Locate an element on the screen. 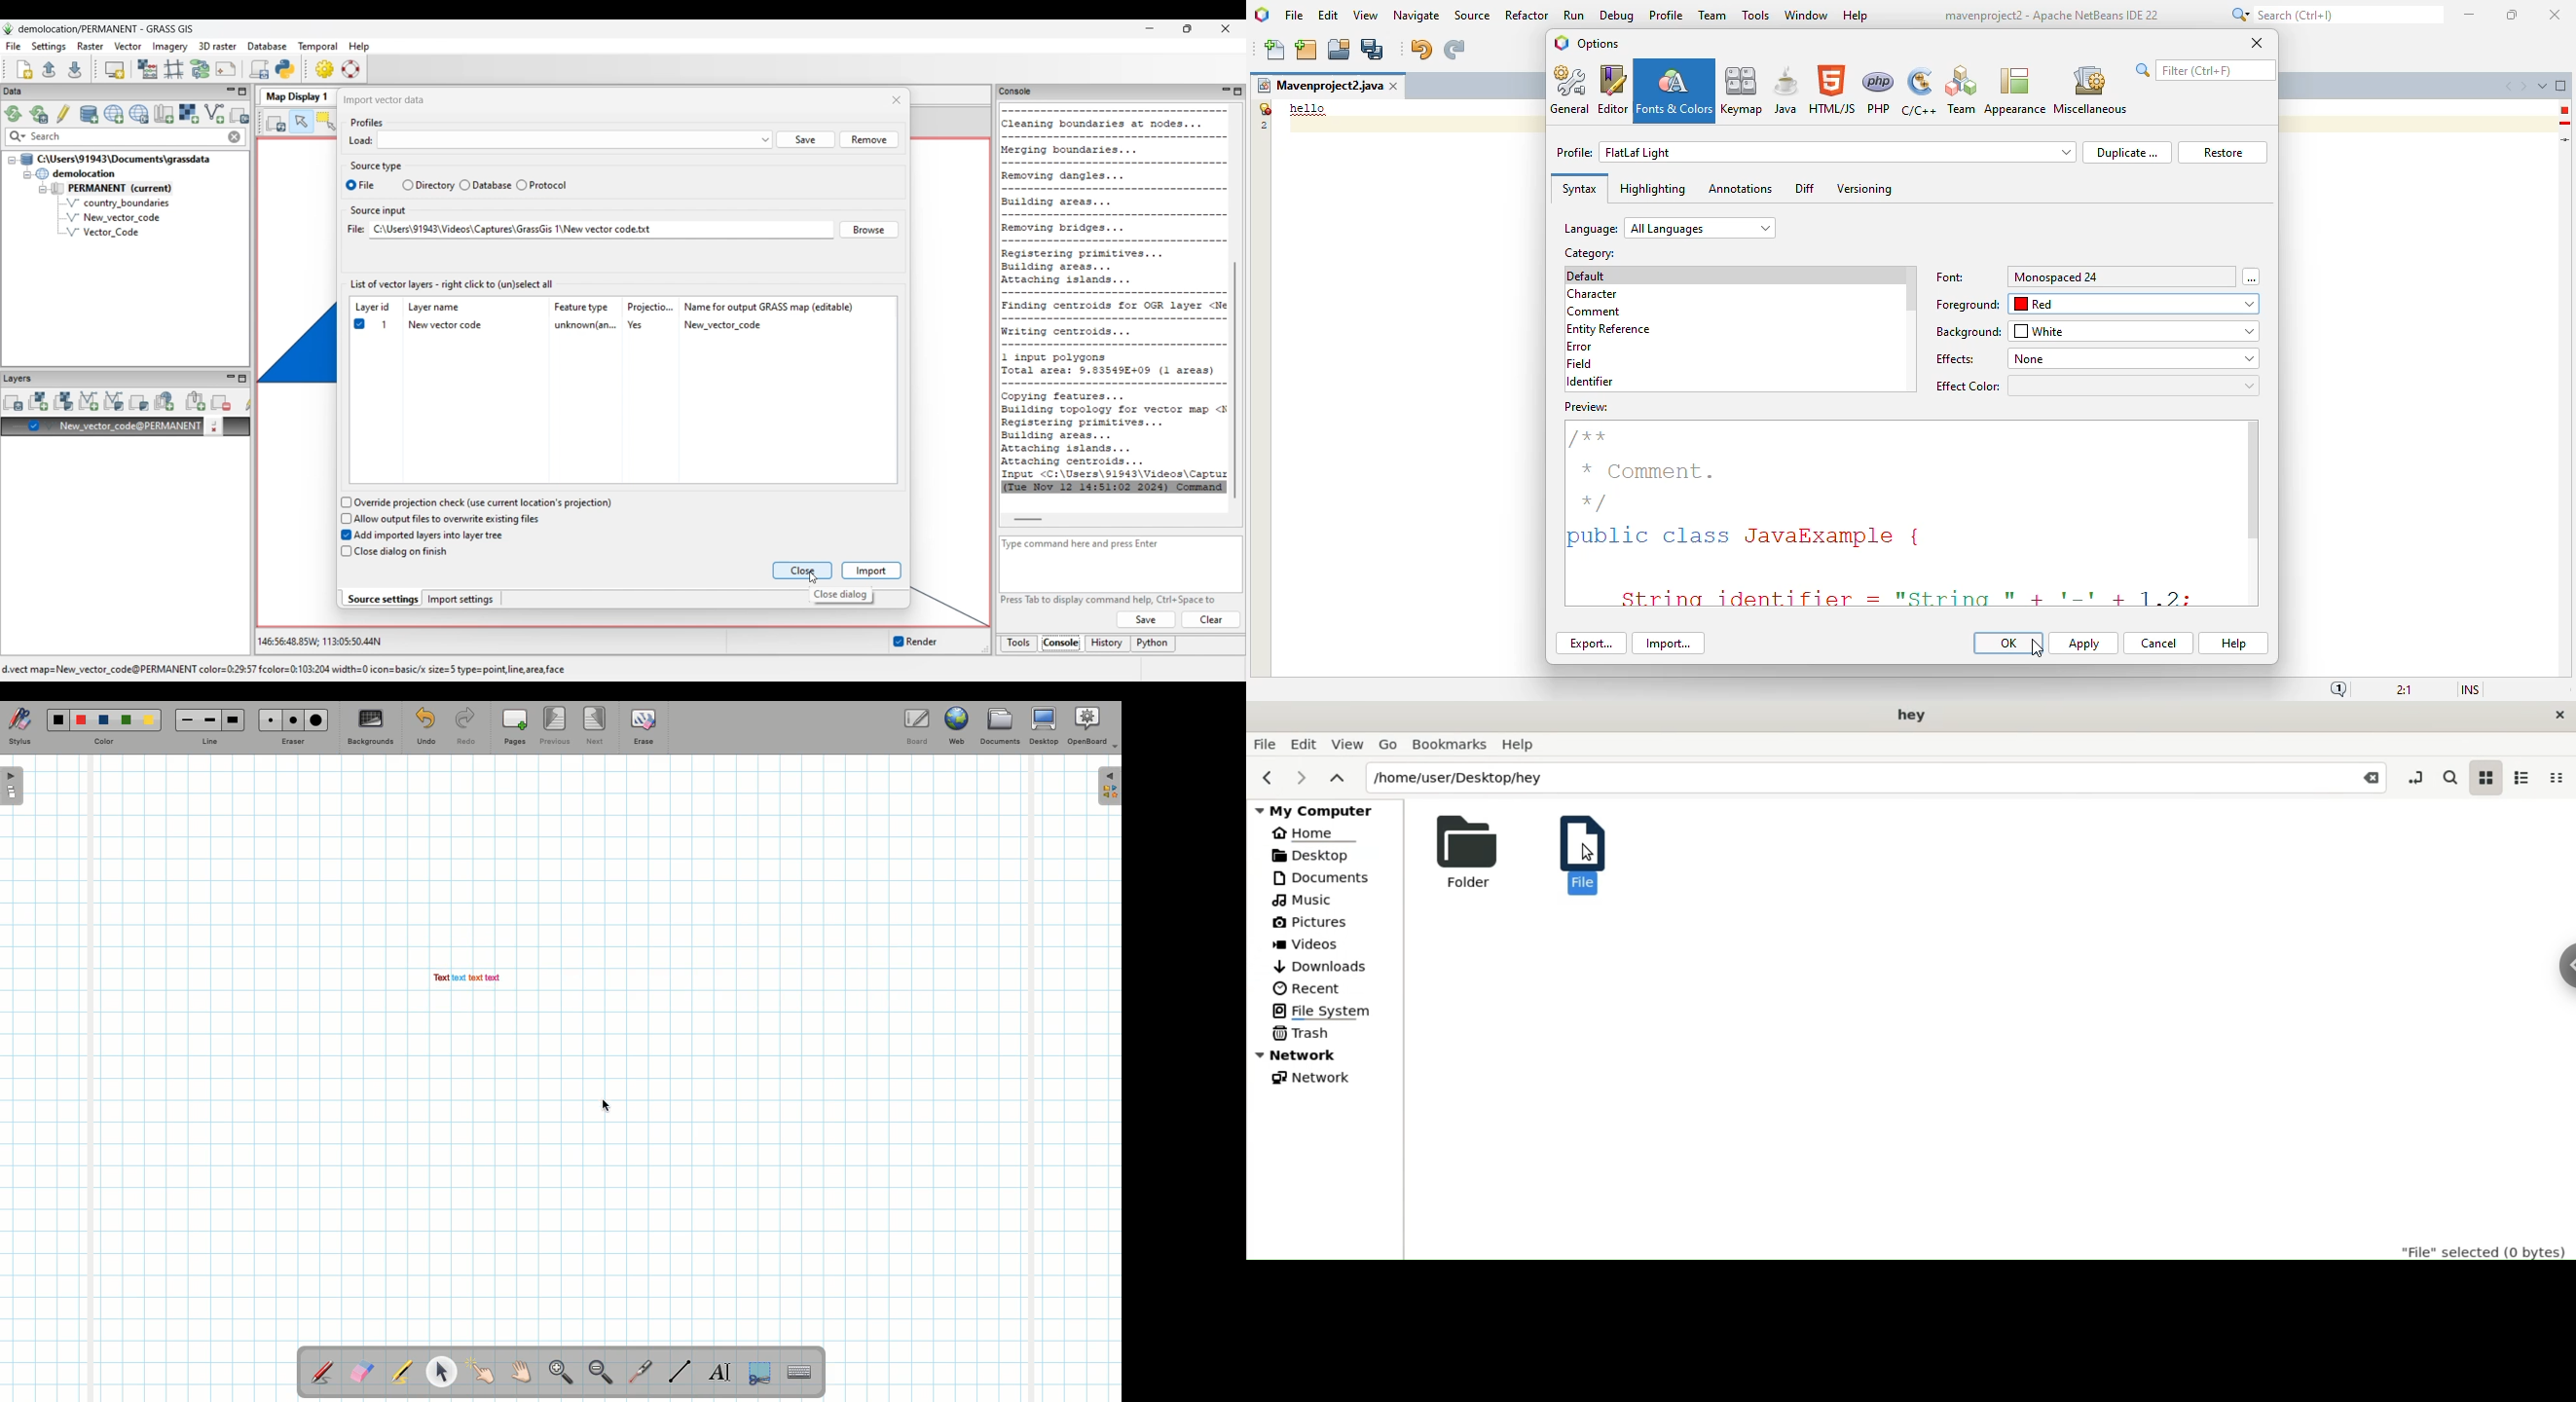  Small line is located at coordinates (185, 720).